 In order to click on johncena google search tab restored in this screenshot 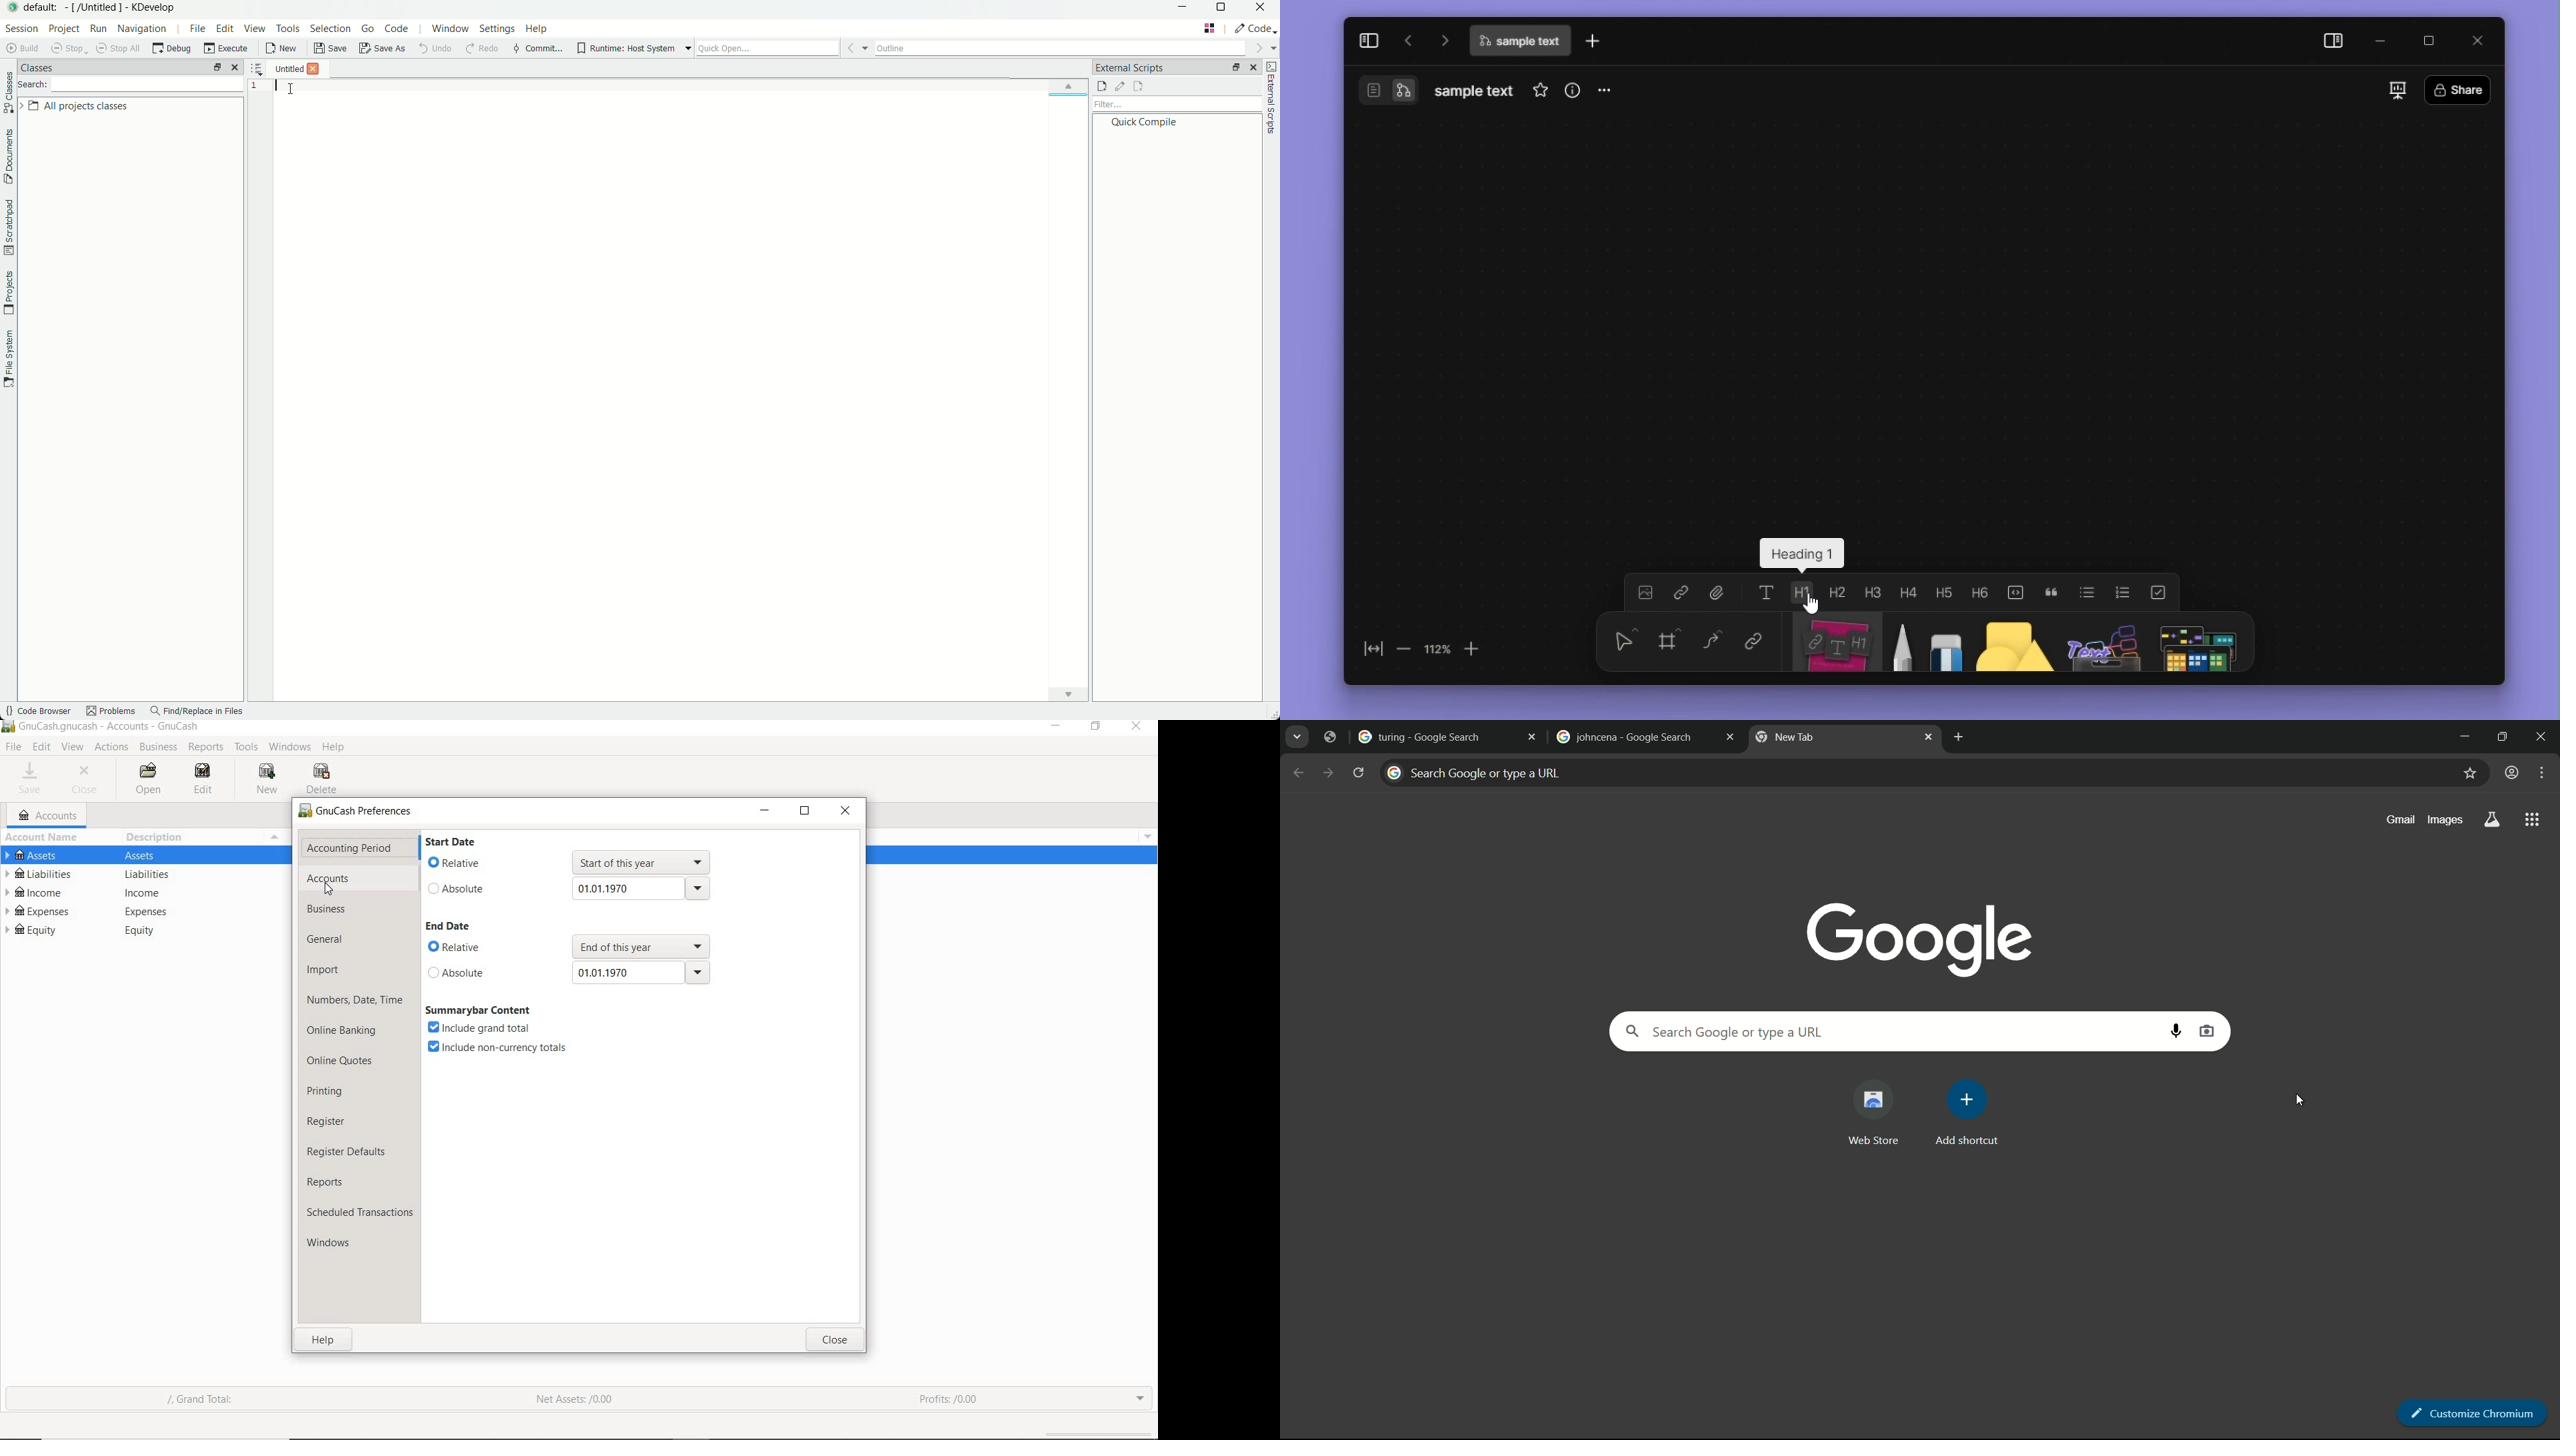, I will do `click(1621, 738)`.